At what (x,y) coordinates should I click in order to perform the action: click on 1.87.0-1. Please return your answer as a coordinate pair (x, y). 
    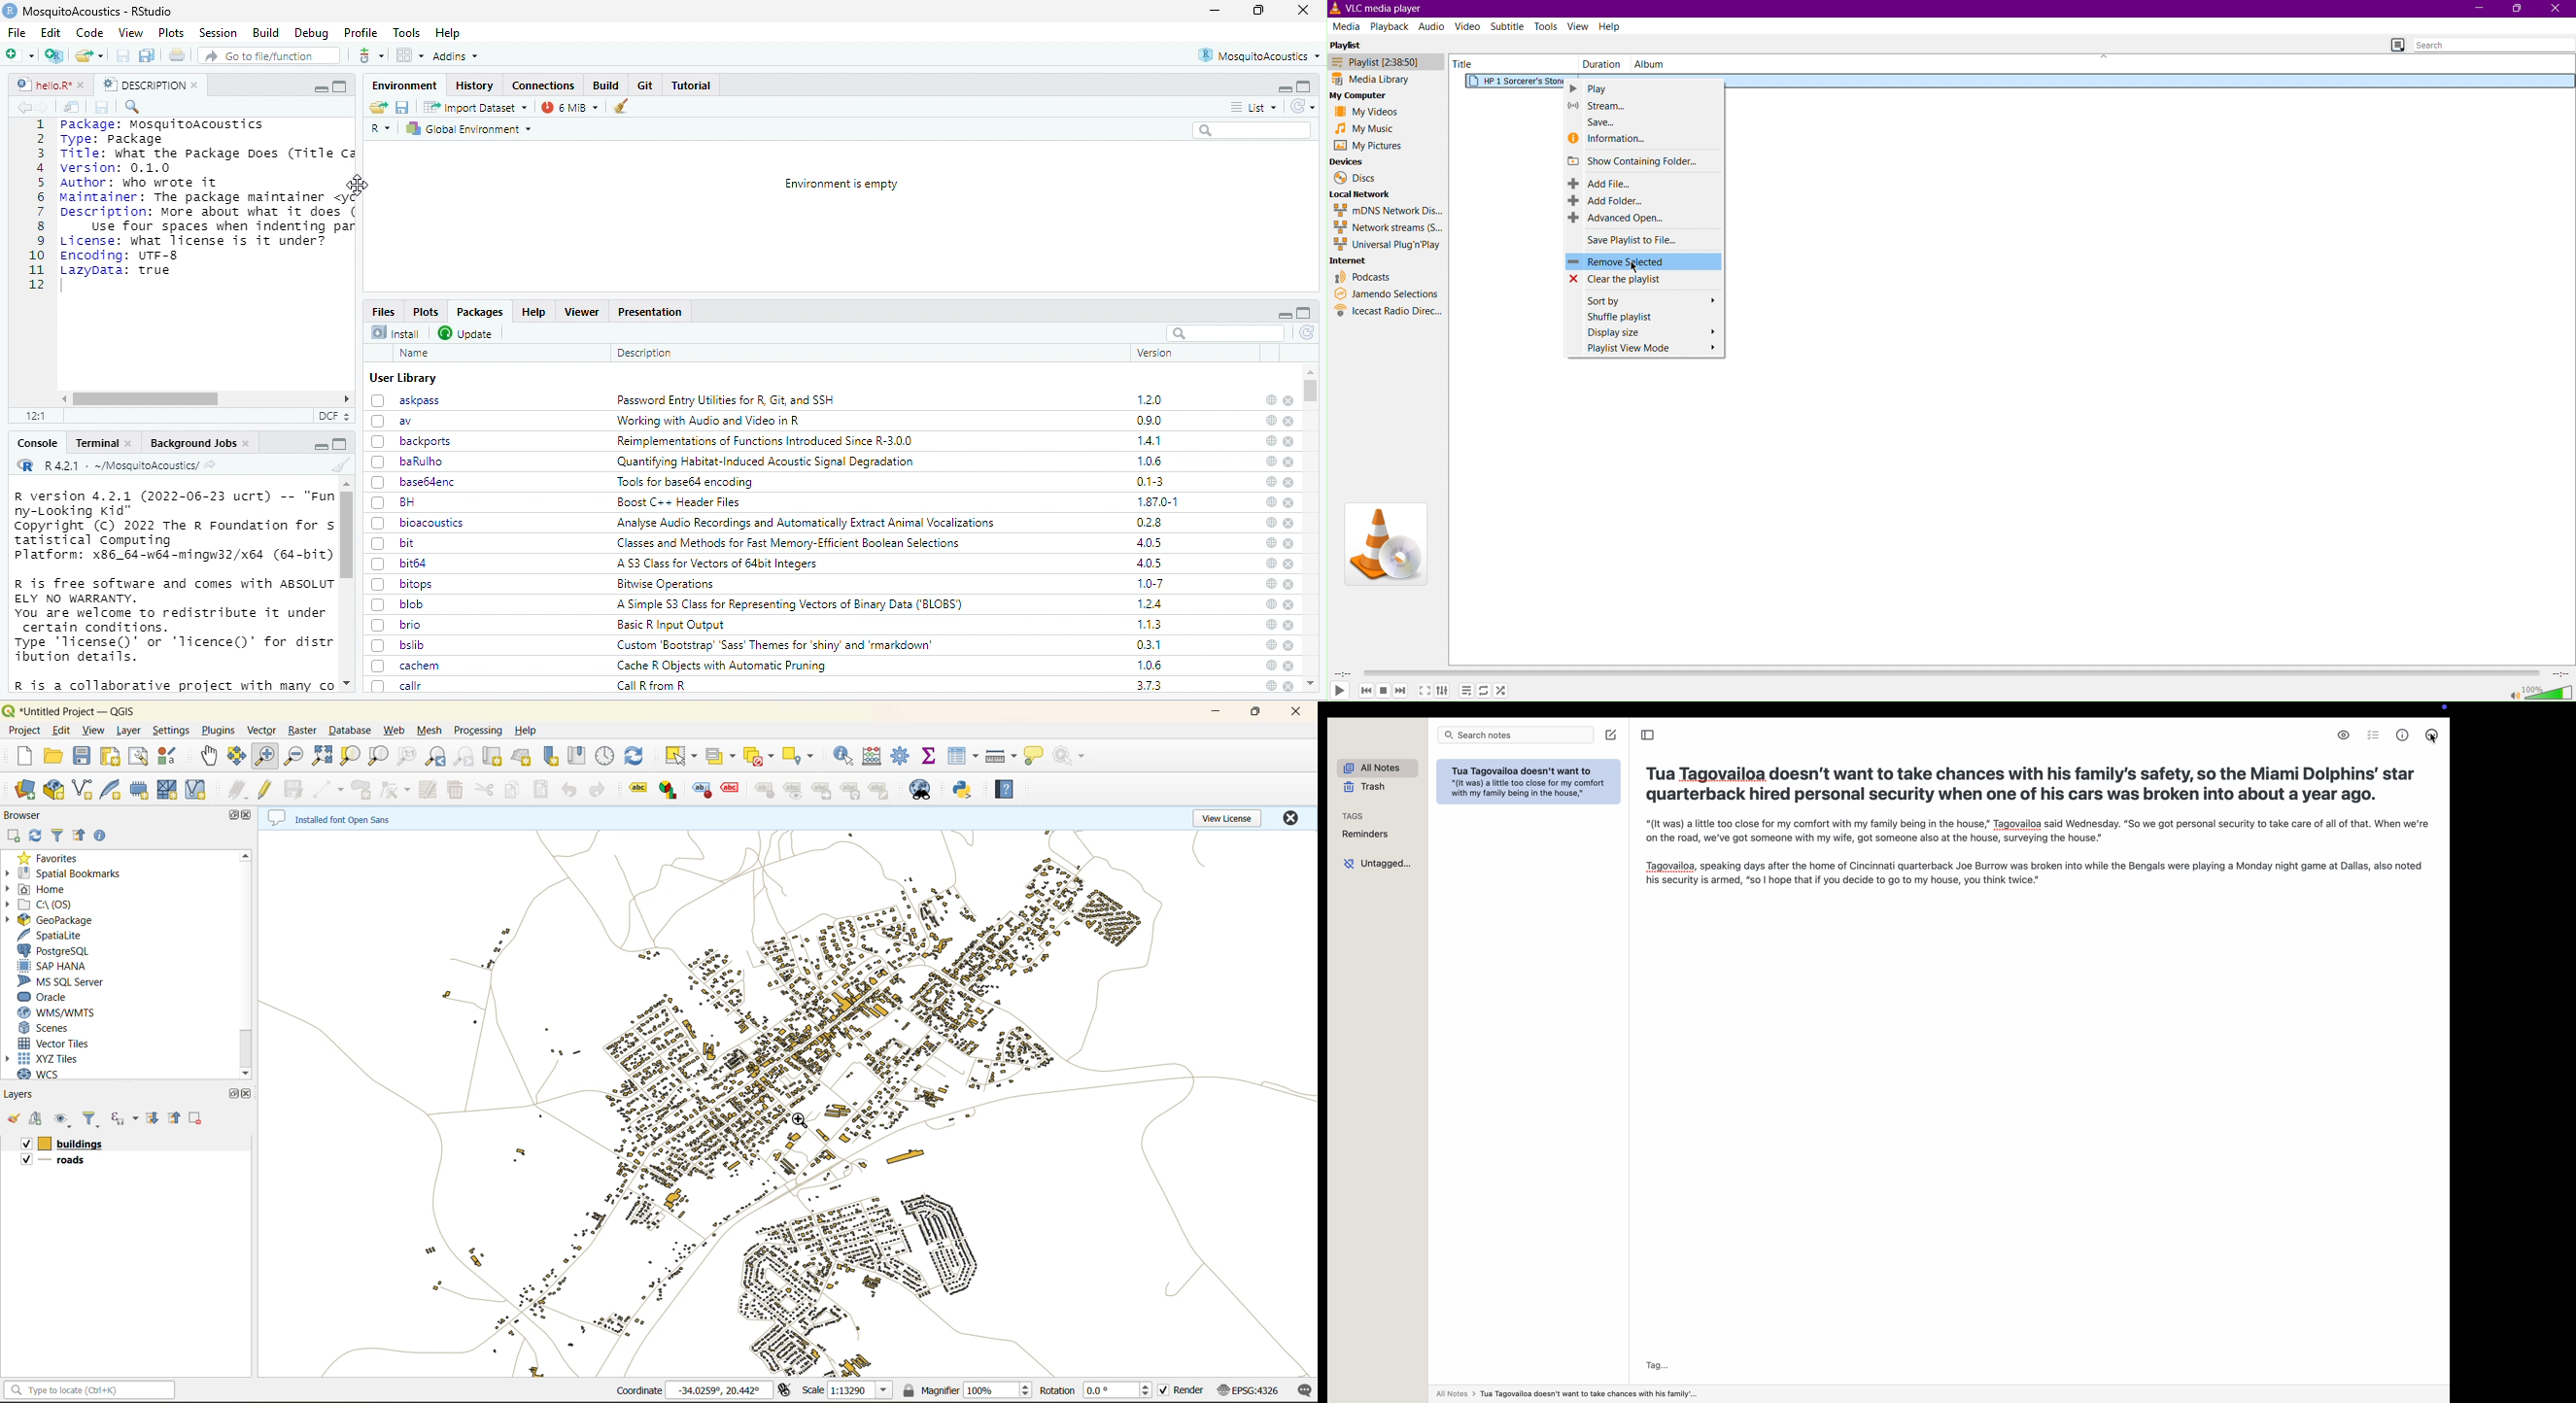
    Looking at the image, I should click on (1160, 501).